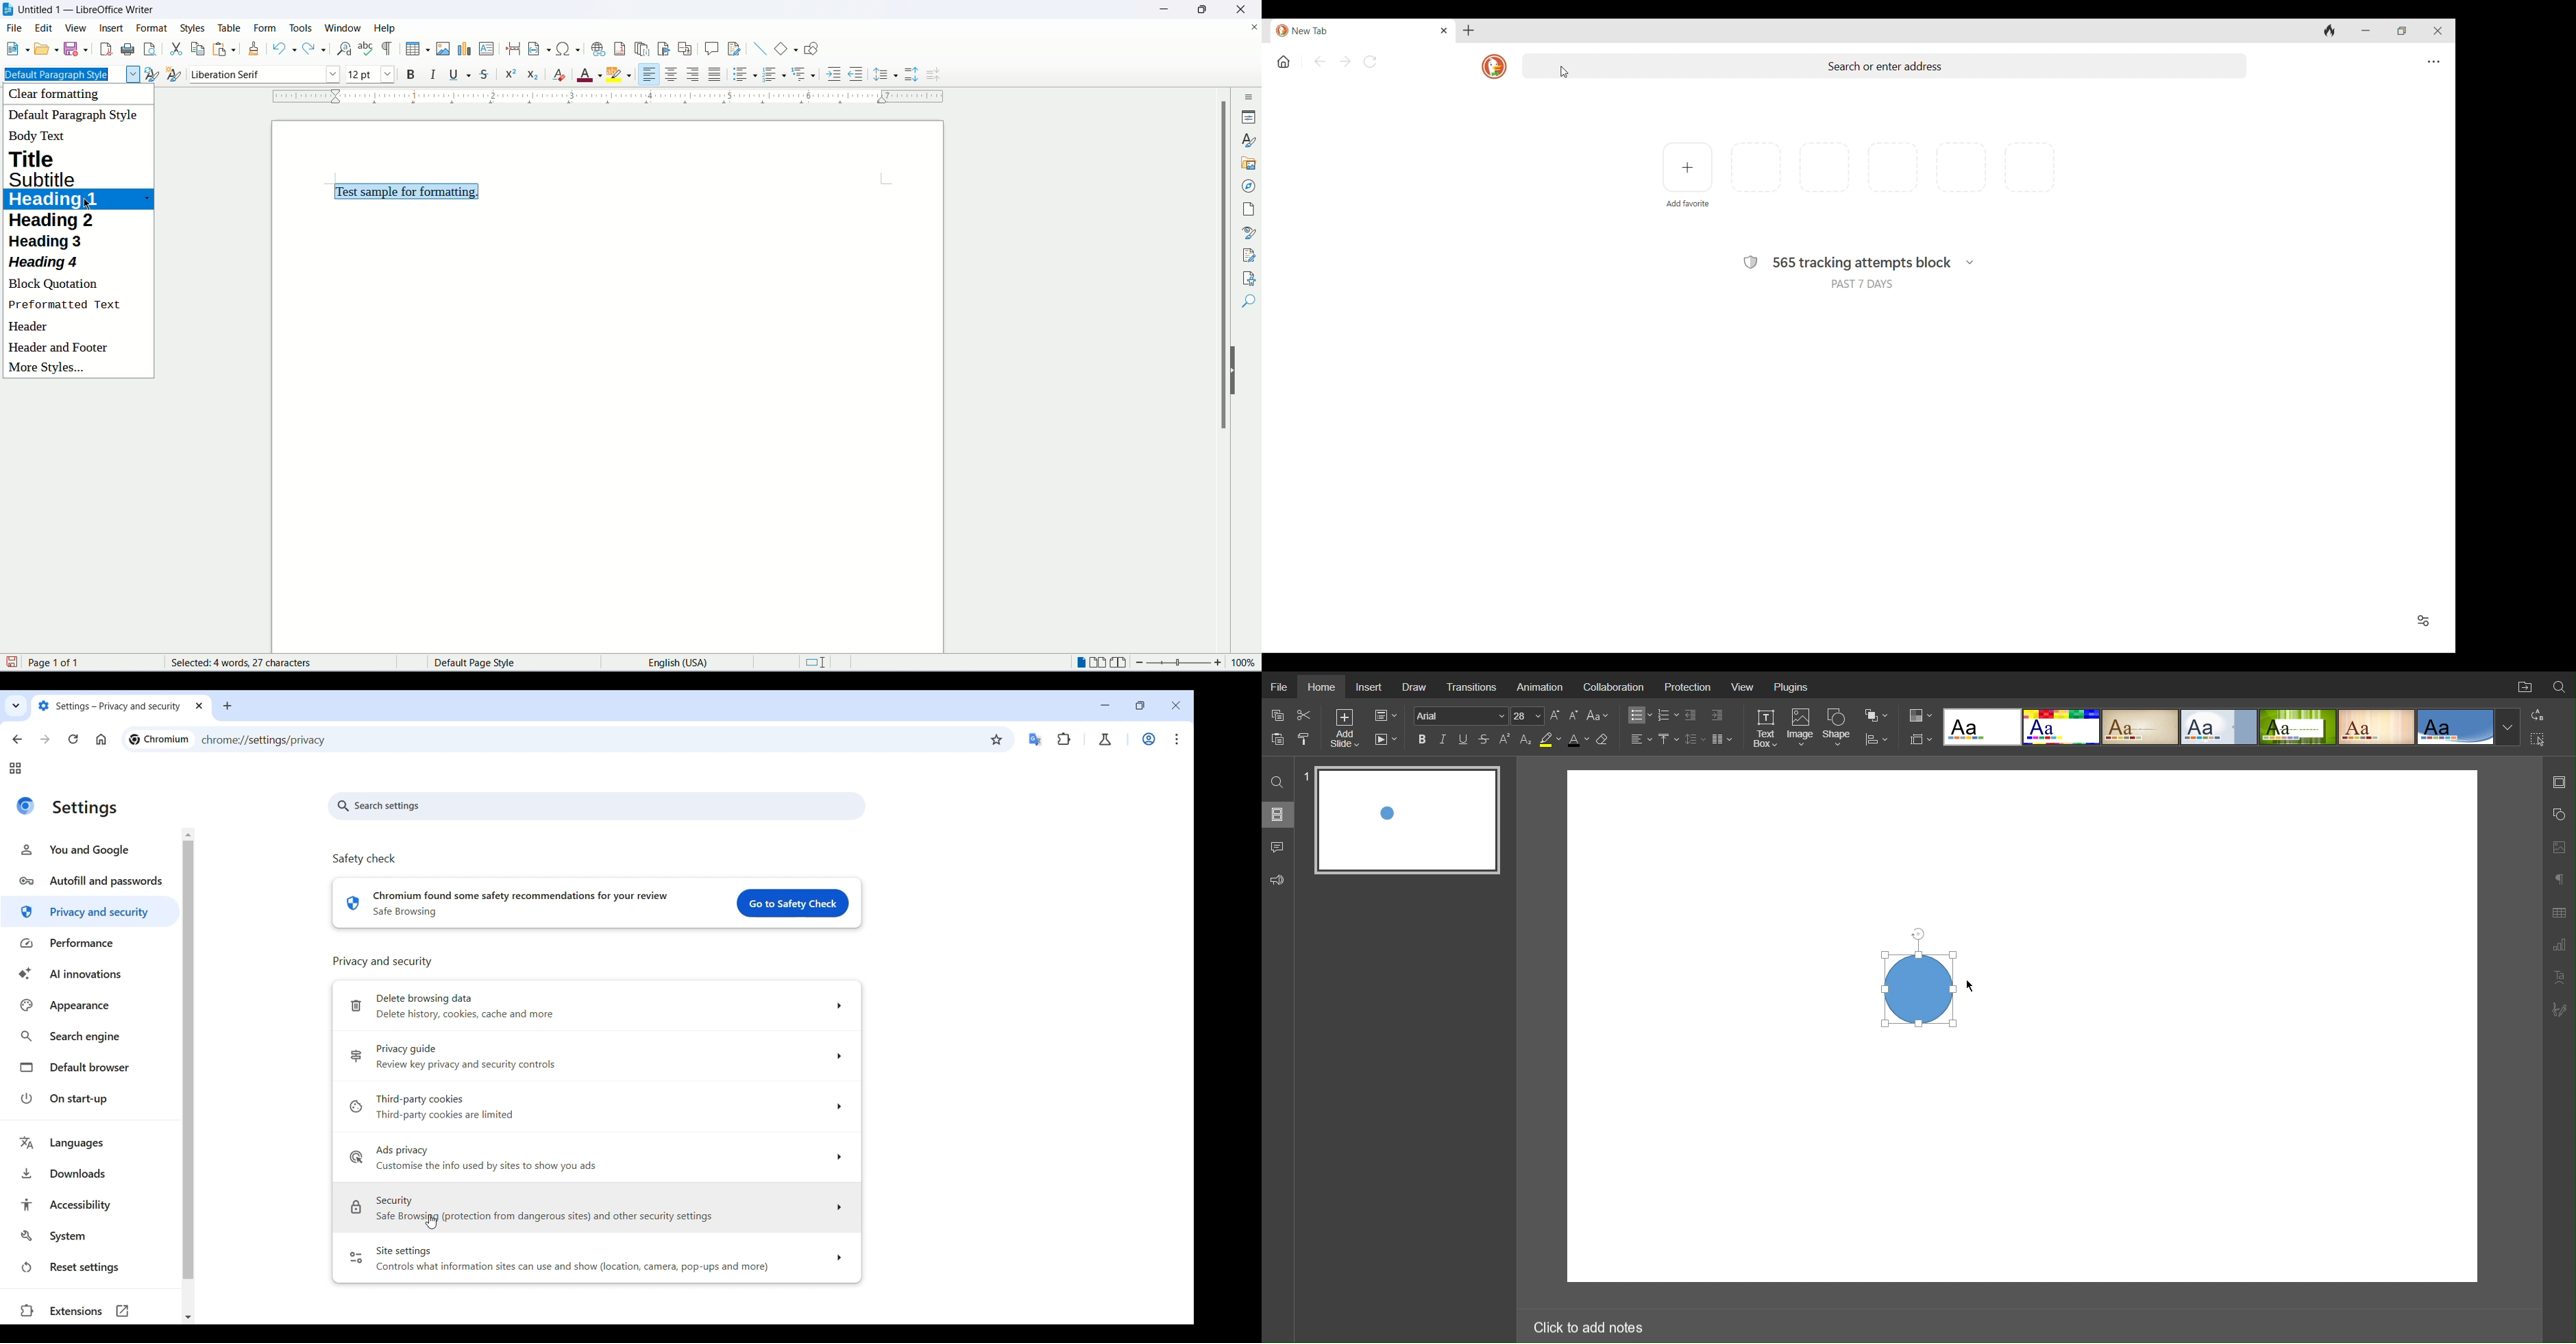  I want to click on style inspector, so click(1249, 233).